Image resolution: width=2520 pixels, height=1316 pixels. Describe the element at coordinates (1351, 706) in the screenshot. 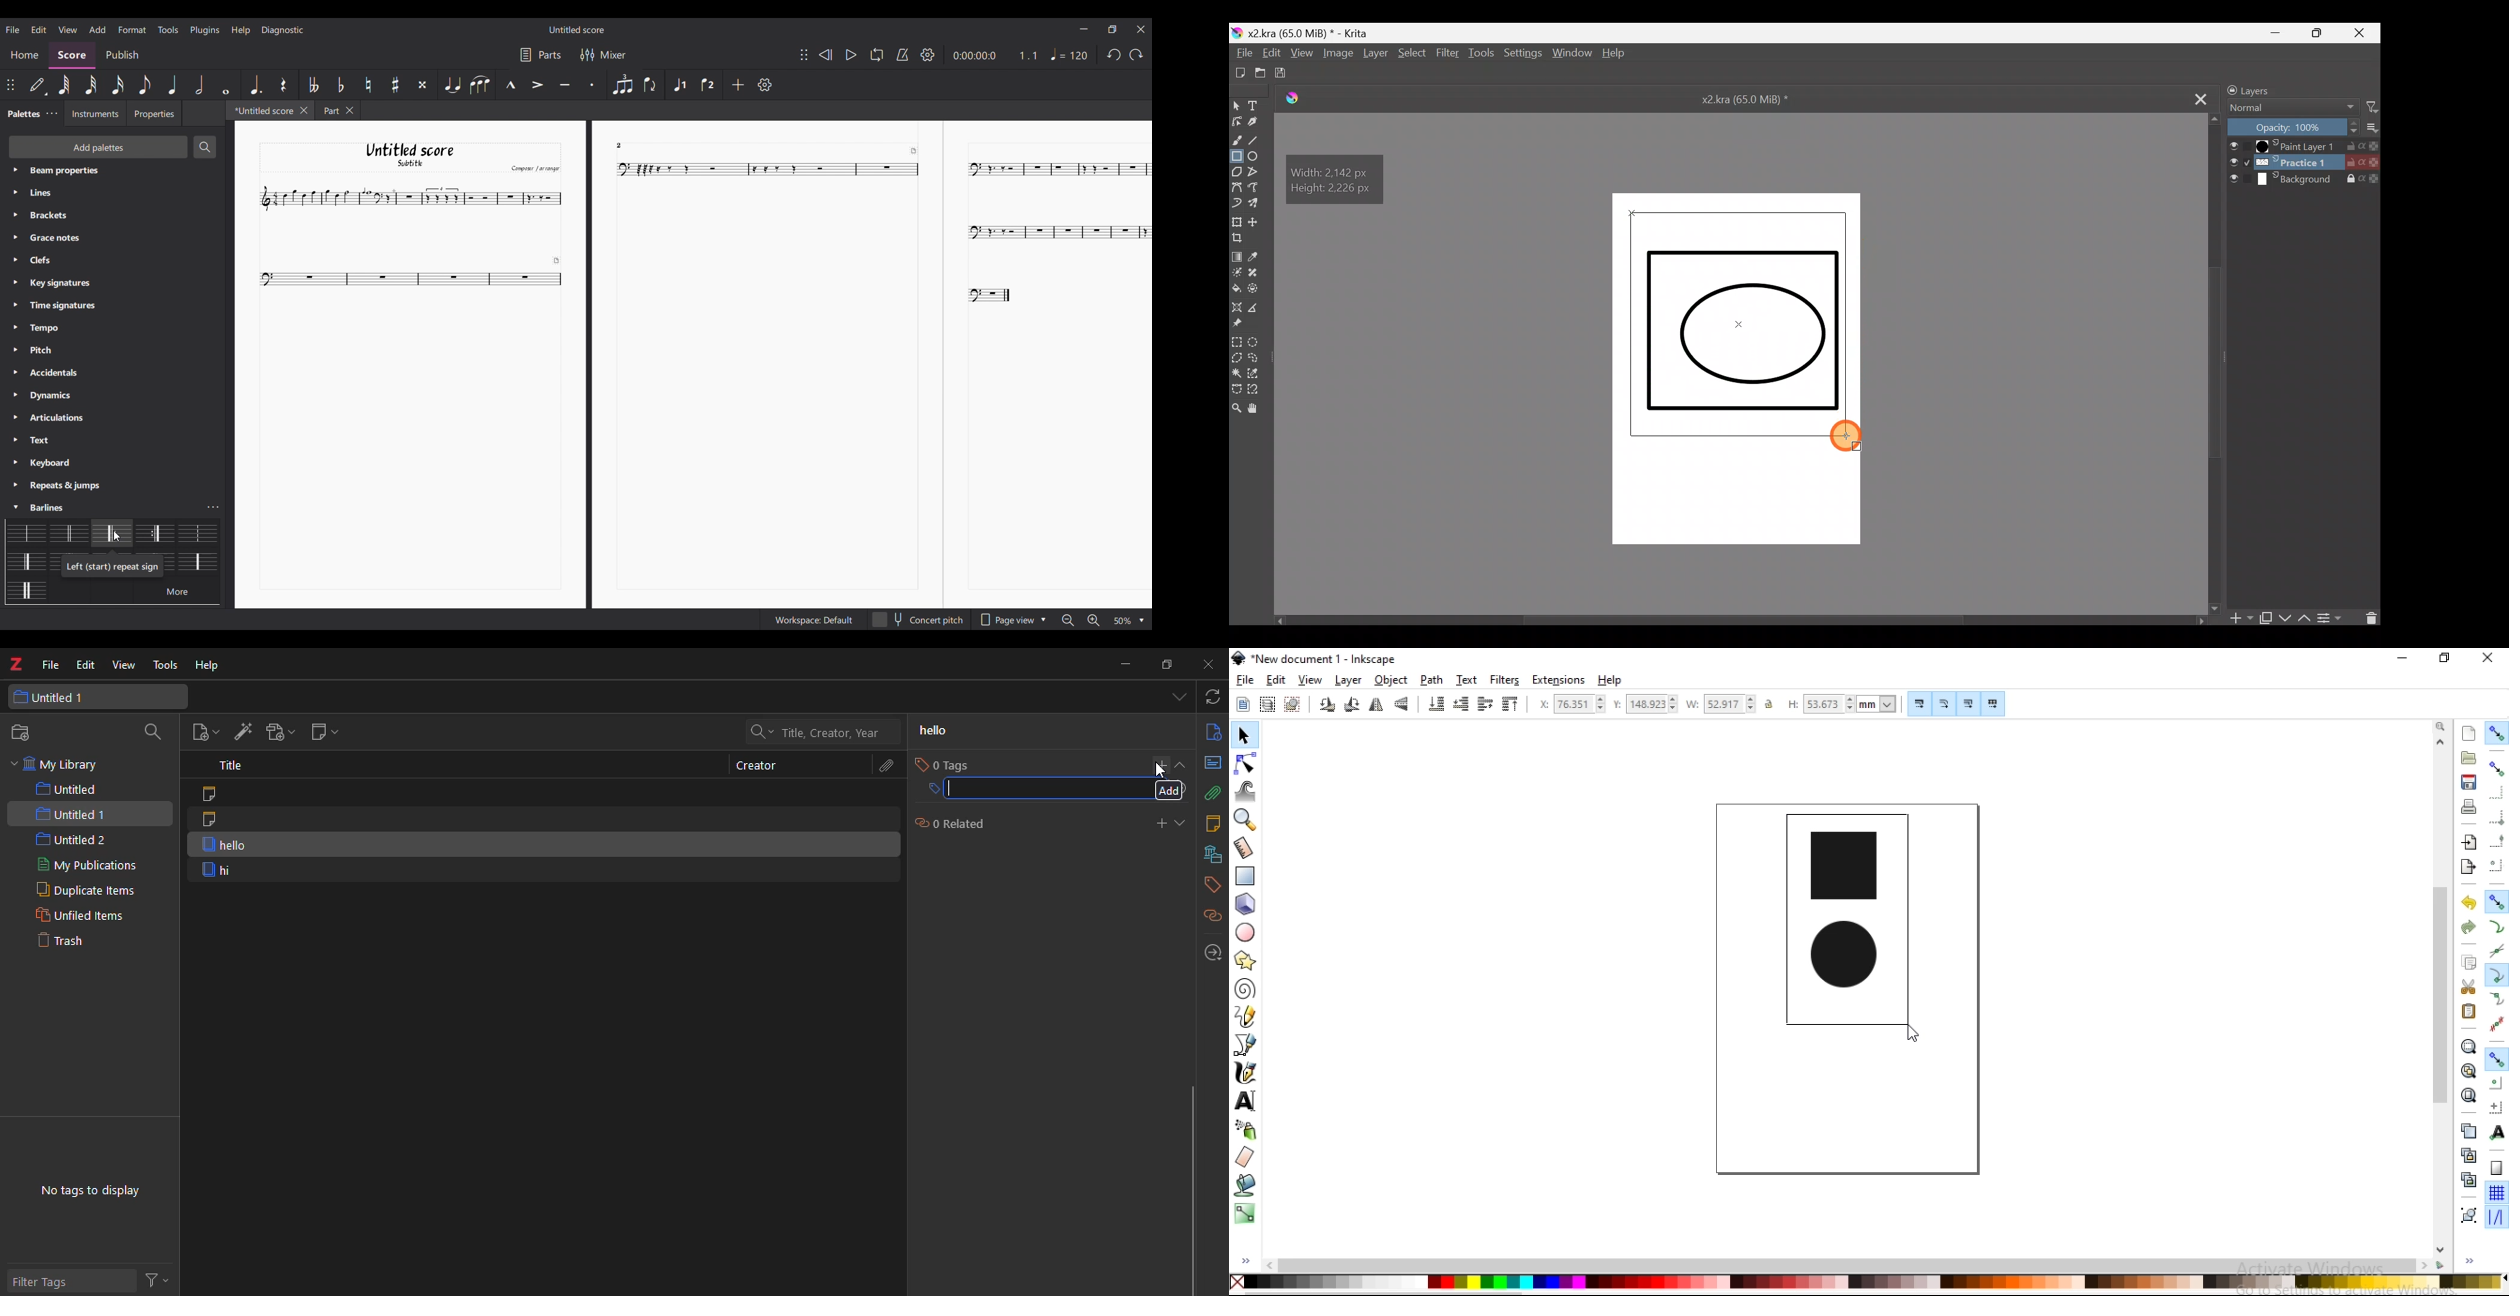

I see `rotate 90 clockwise` at that location.